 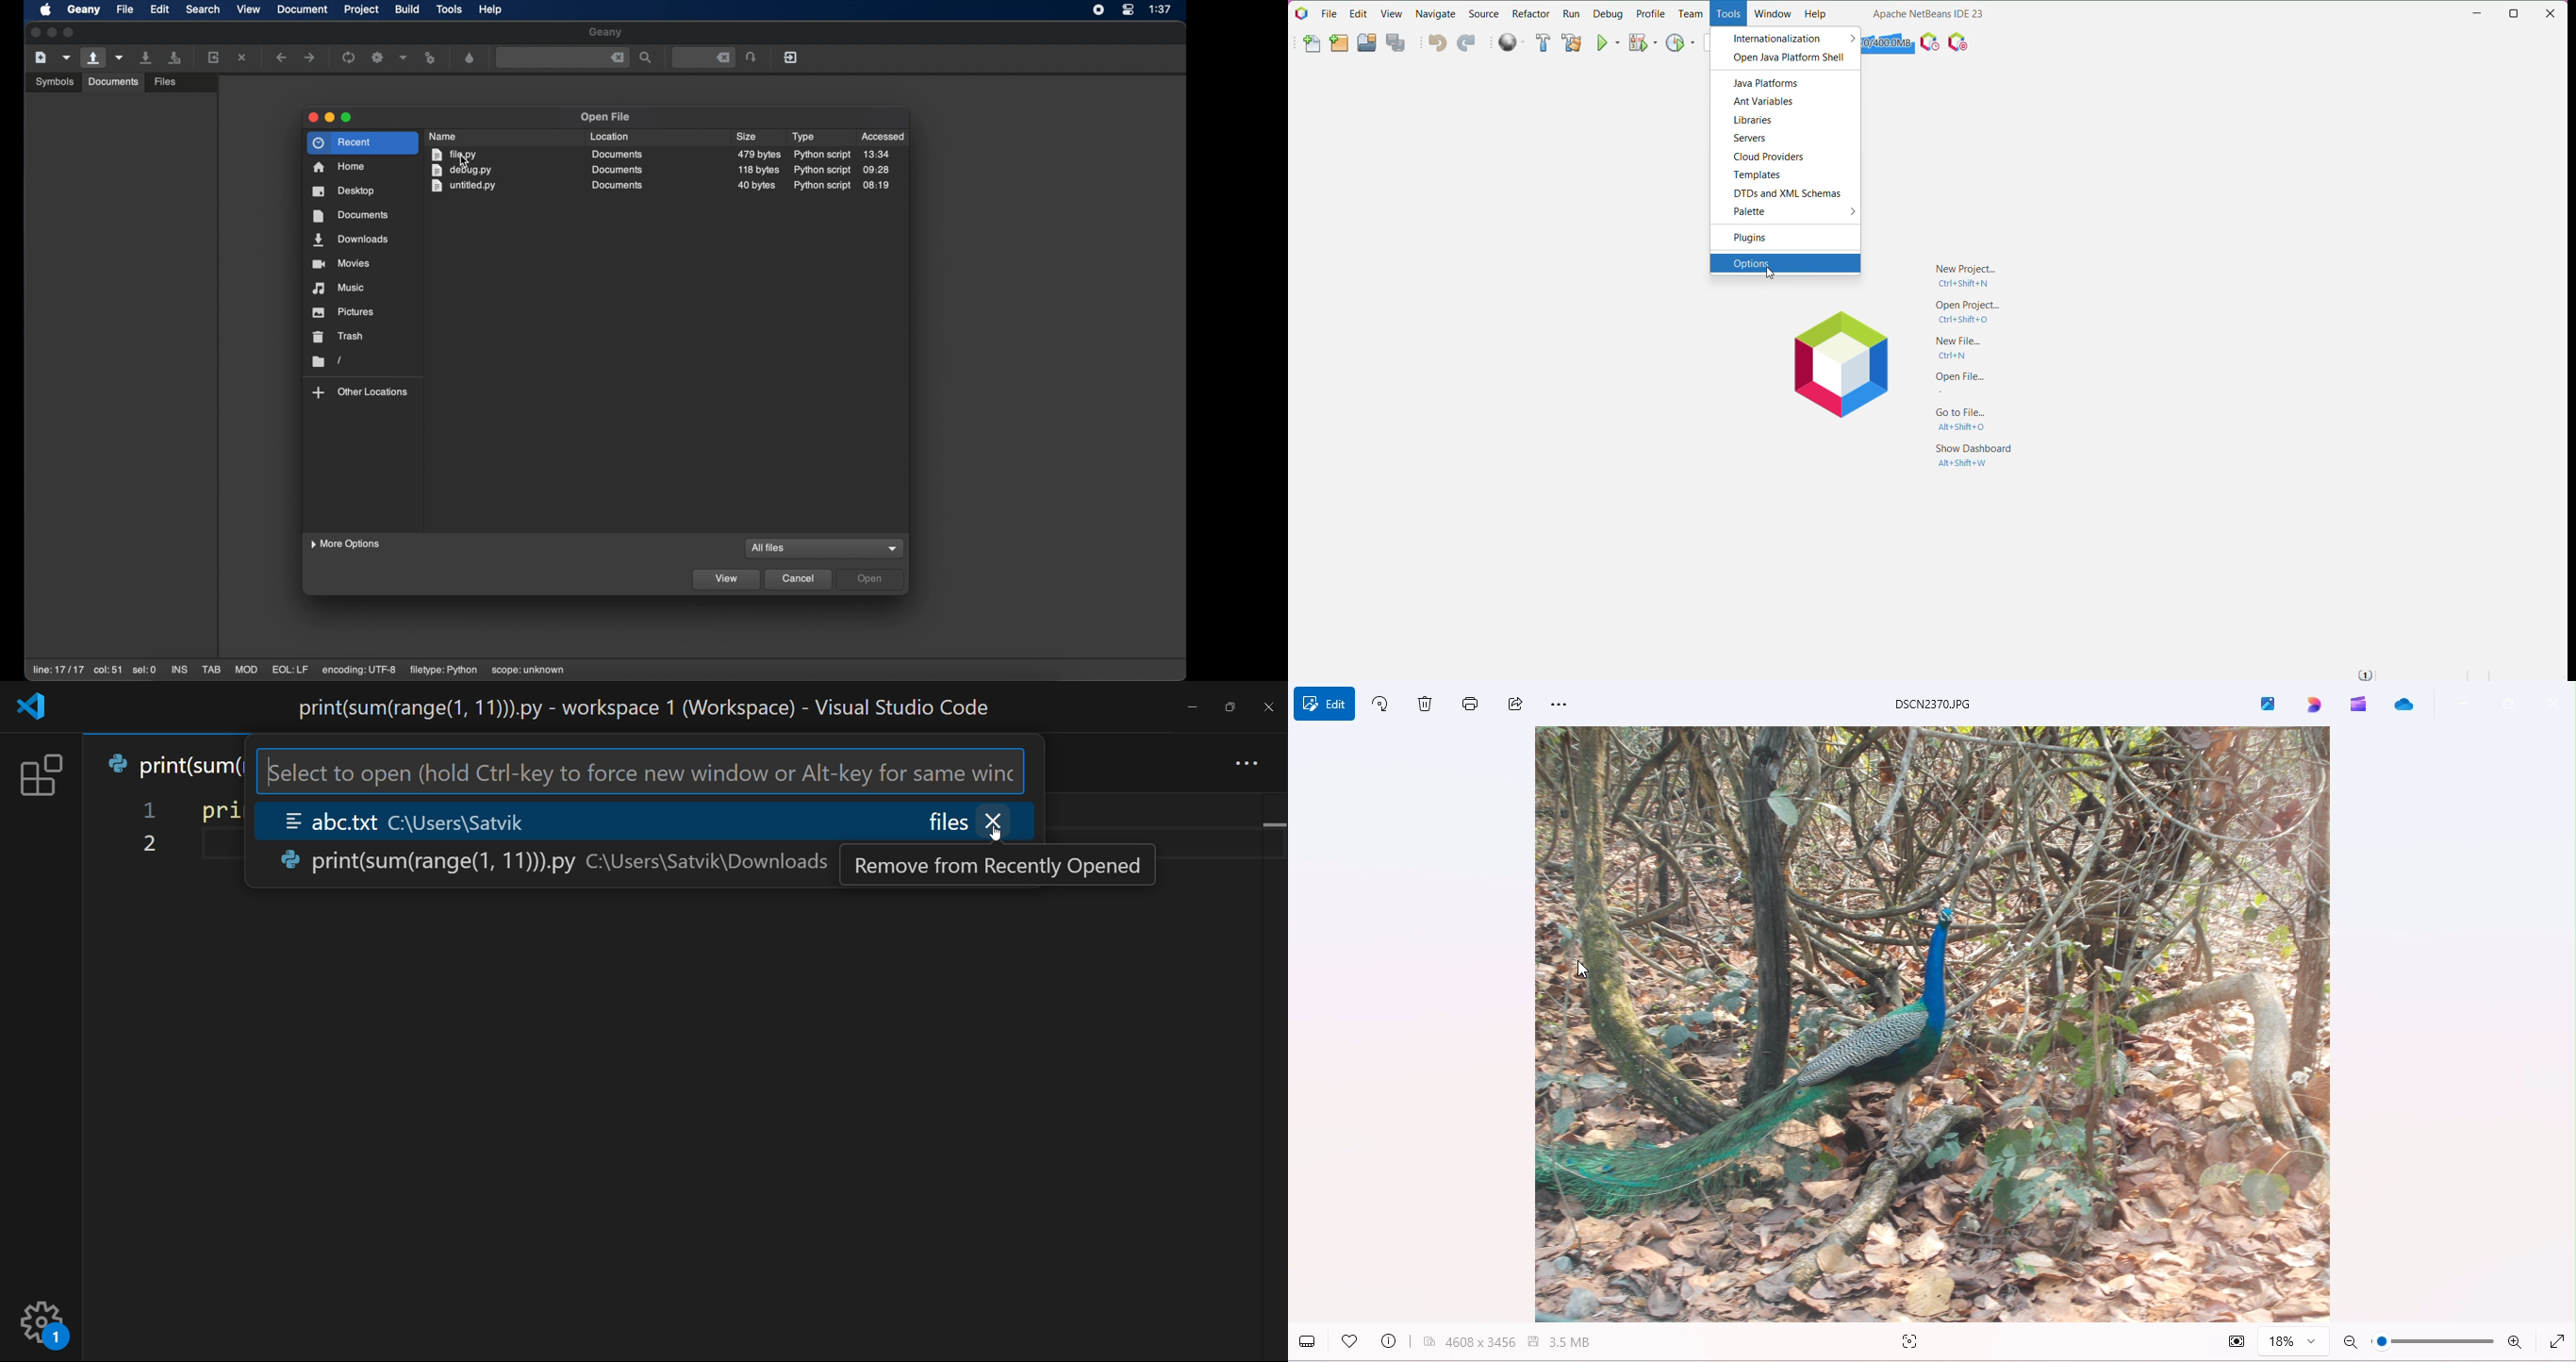 I want to click on documents, so click(x=349, y=216).